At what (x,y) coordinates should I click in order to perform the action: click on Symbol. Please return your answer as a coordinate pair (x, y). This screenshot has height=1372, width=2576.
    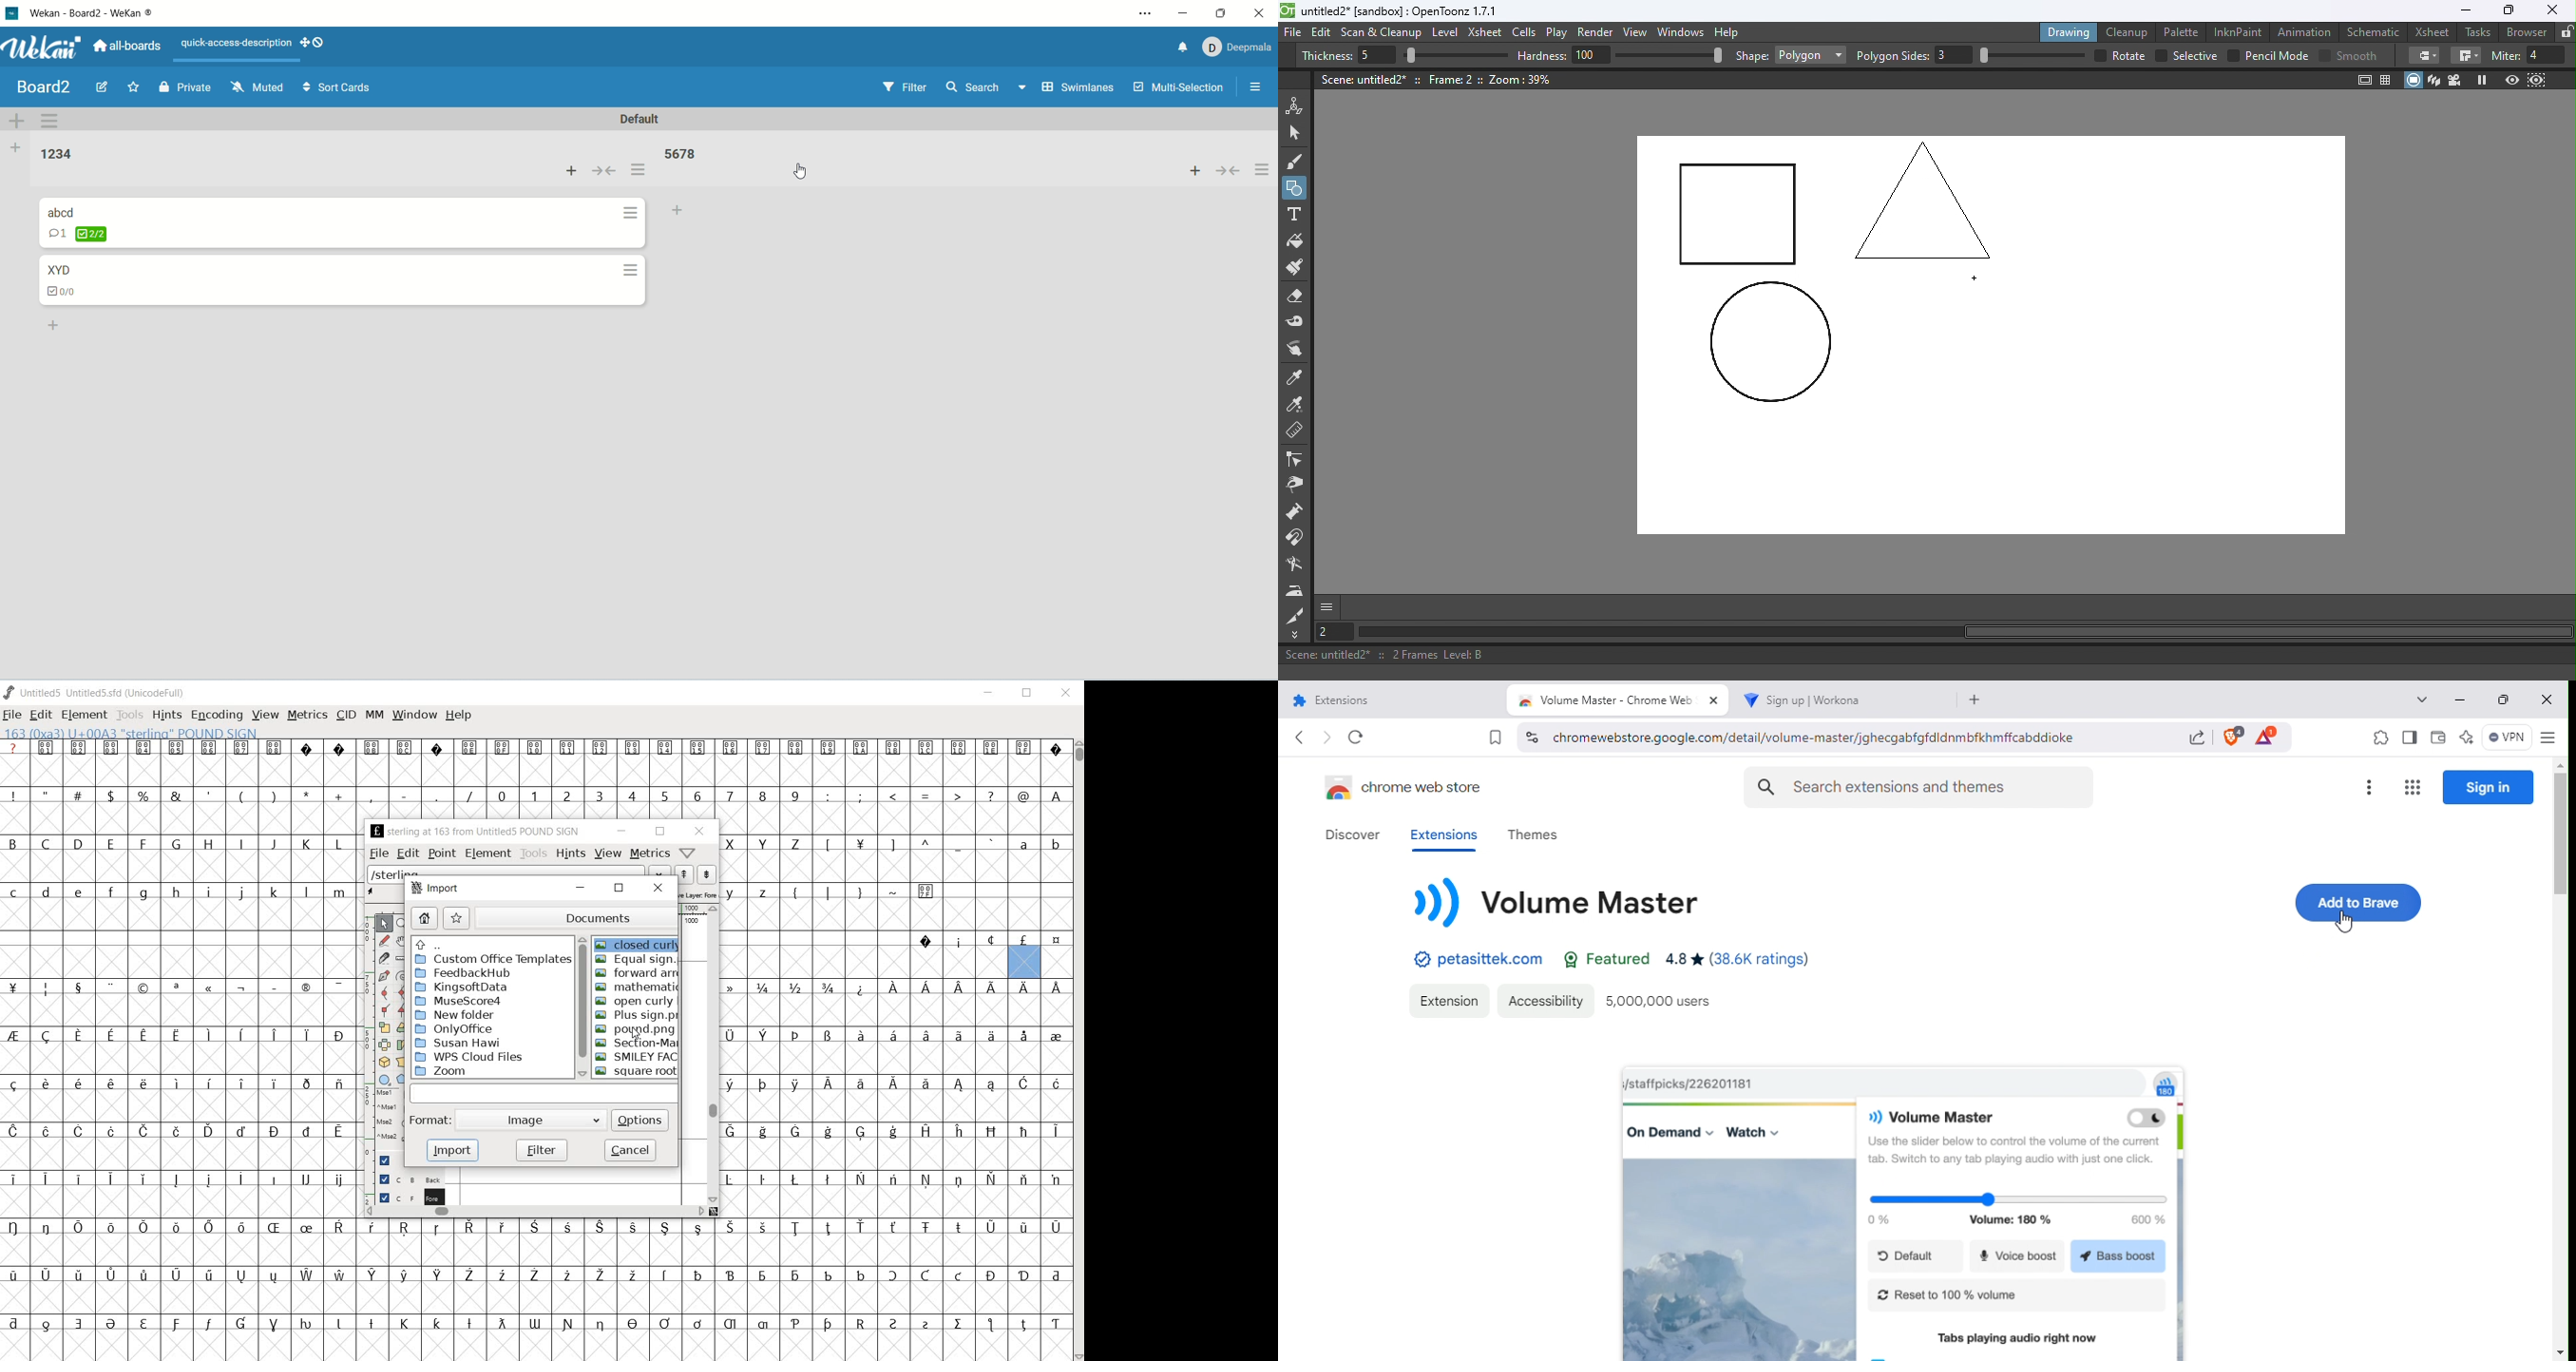
    Looking at the image, I should click on (178, 1033).